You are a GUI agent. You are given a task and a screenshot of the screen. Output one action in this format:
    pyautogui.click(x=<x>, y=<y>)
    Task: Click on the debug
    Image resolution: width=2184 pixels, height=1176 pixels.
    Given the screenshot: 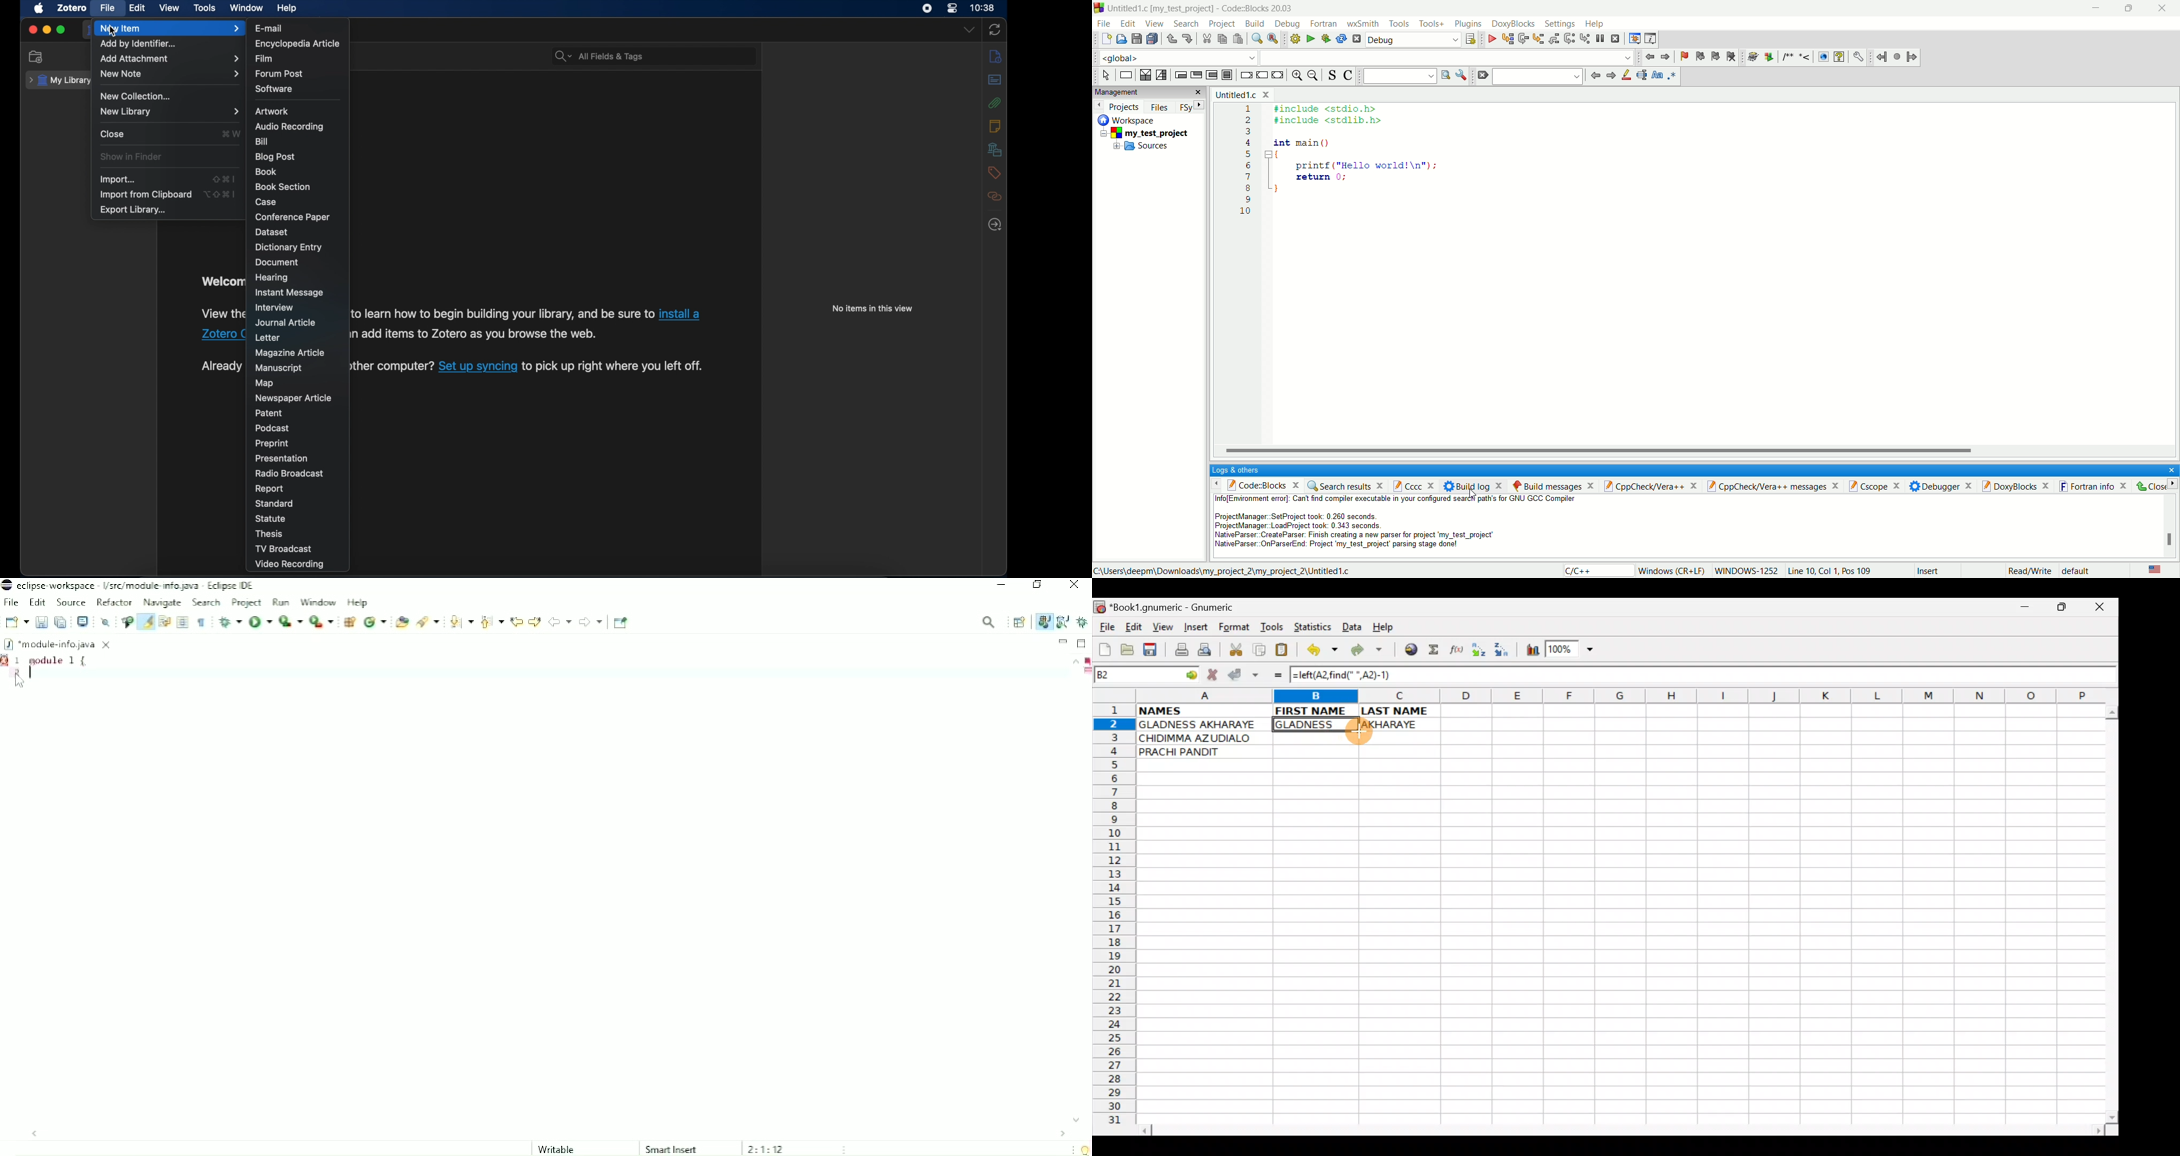 What is the action you would take?
    pyautogui.click(x=1413, y=41)
    